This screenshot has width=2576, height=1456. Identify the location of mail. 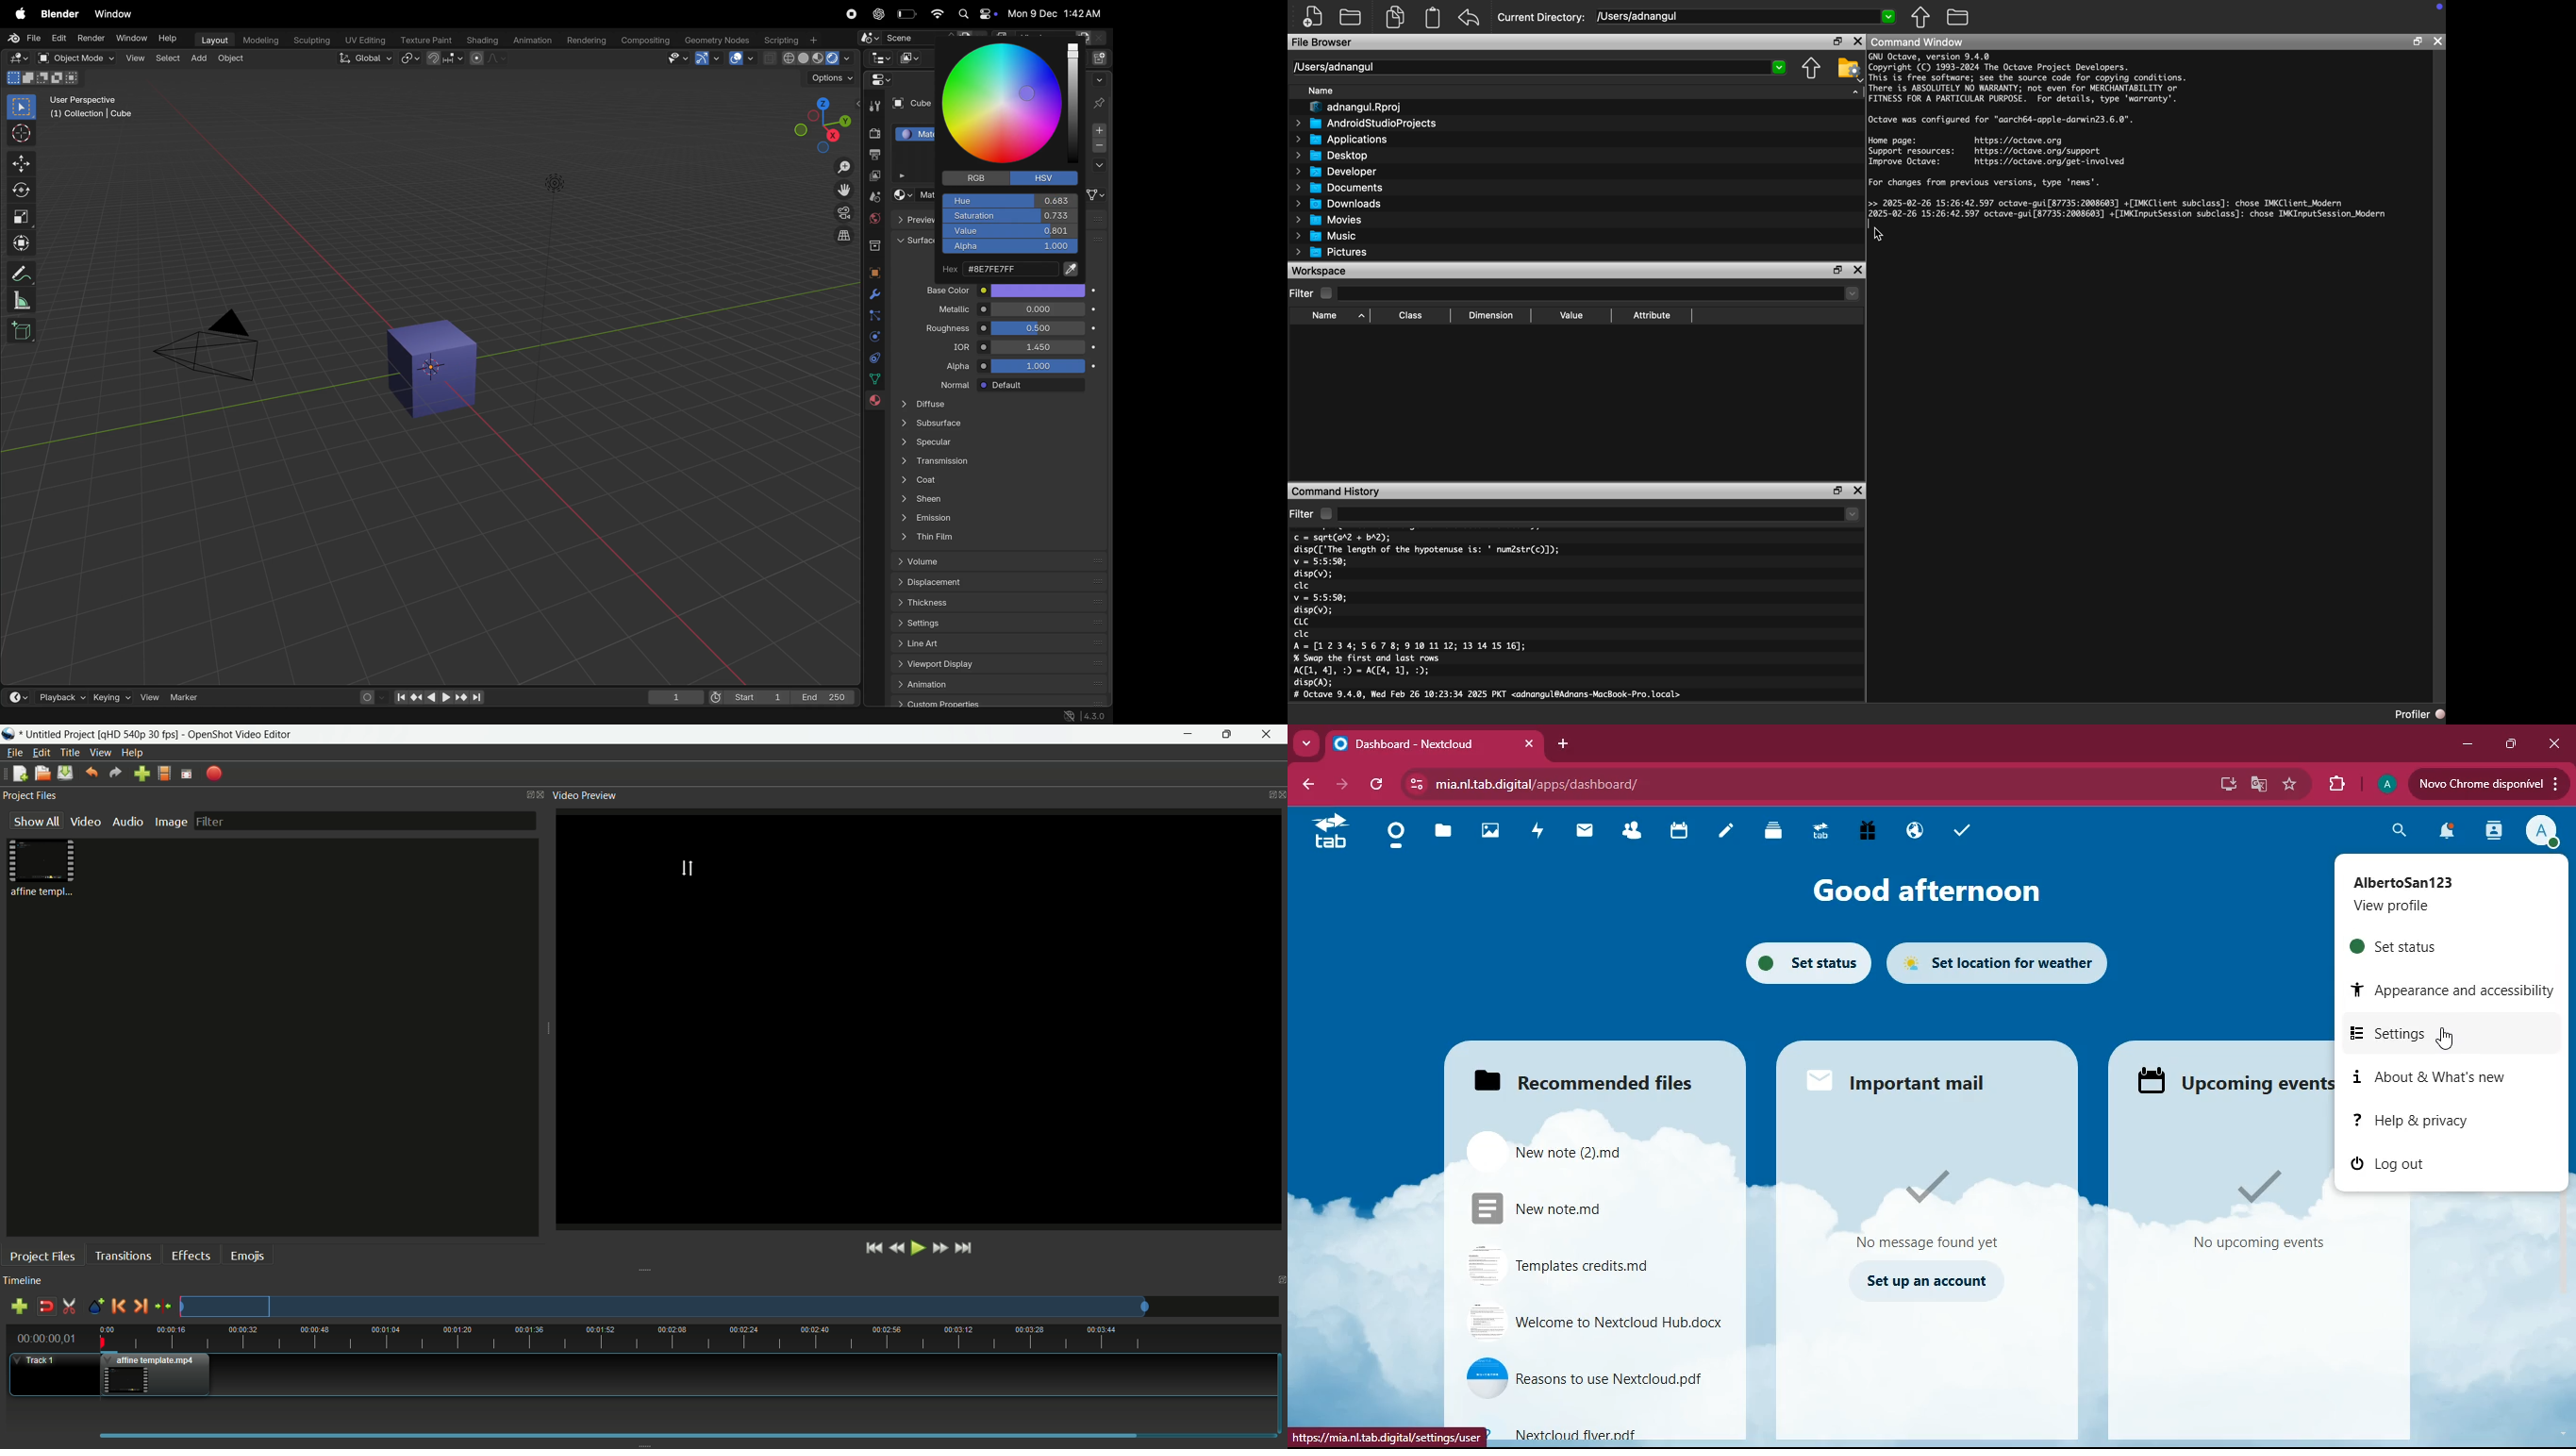
(1581, 833).